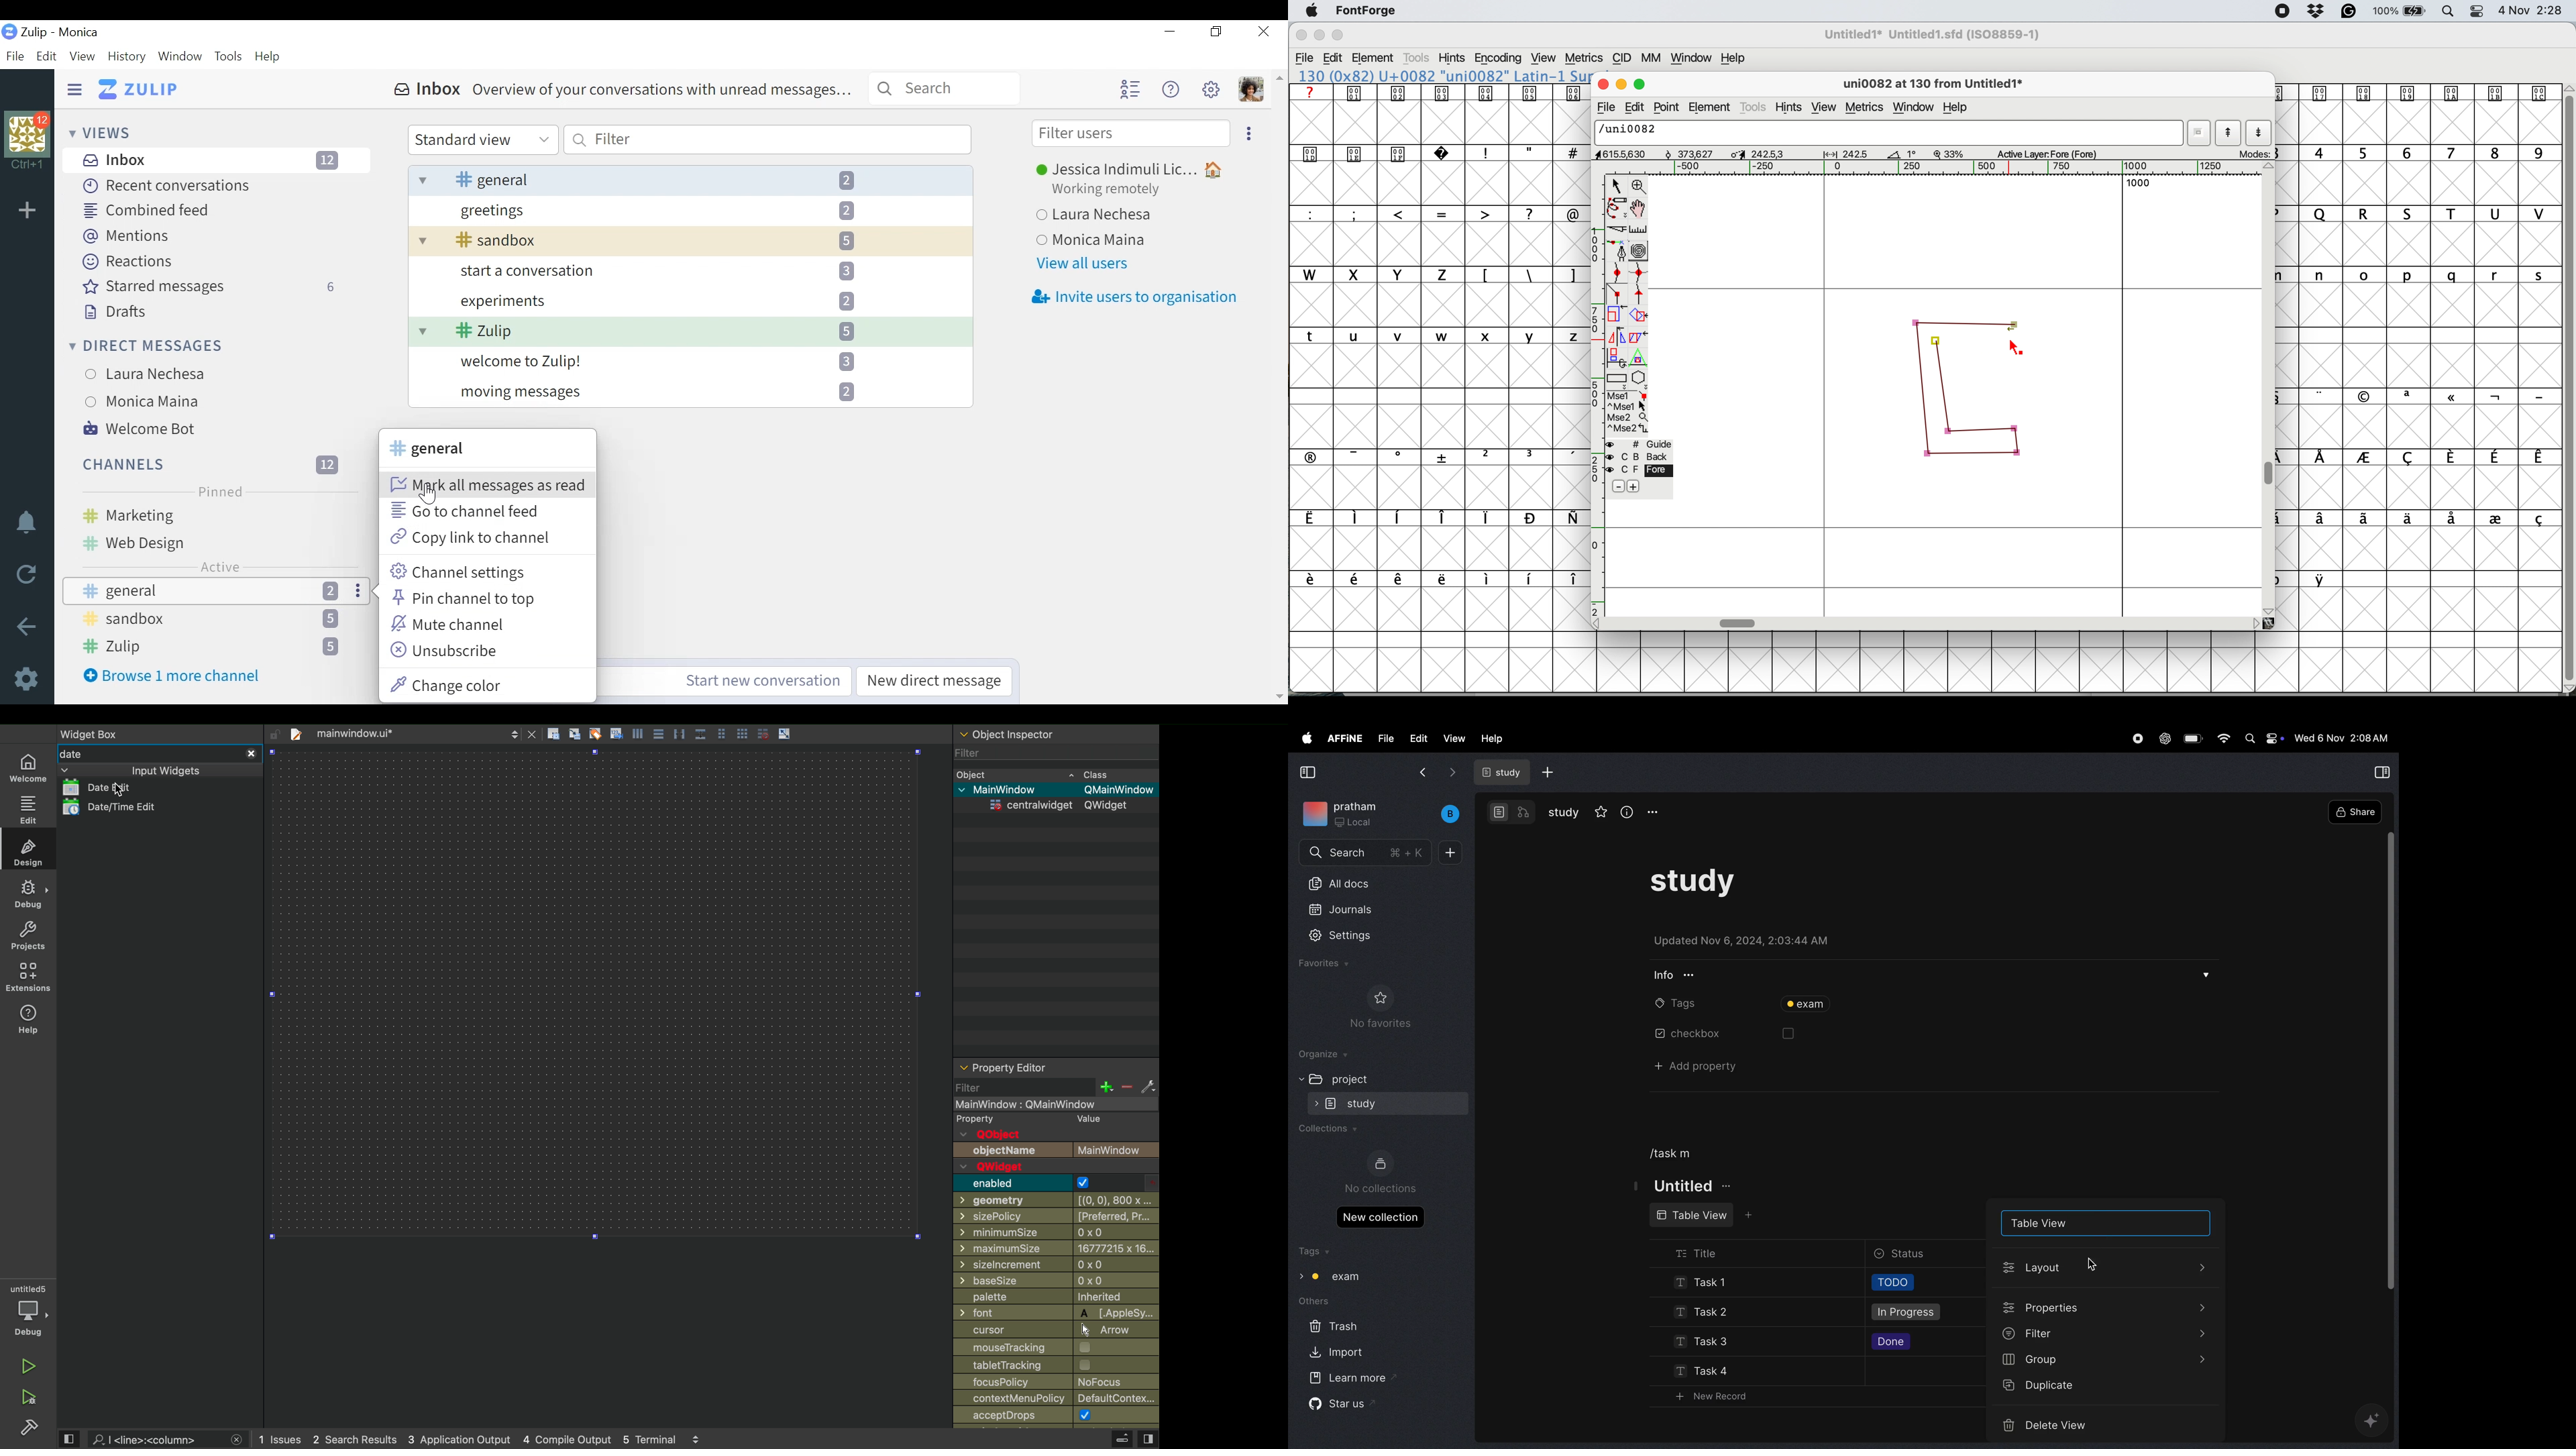 The image size is (2576, 1456). I want to click on start a conversation 3, so click(690, 270).